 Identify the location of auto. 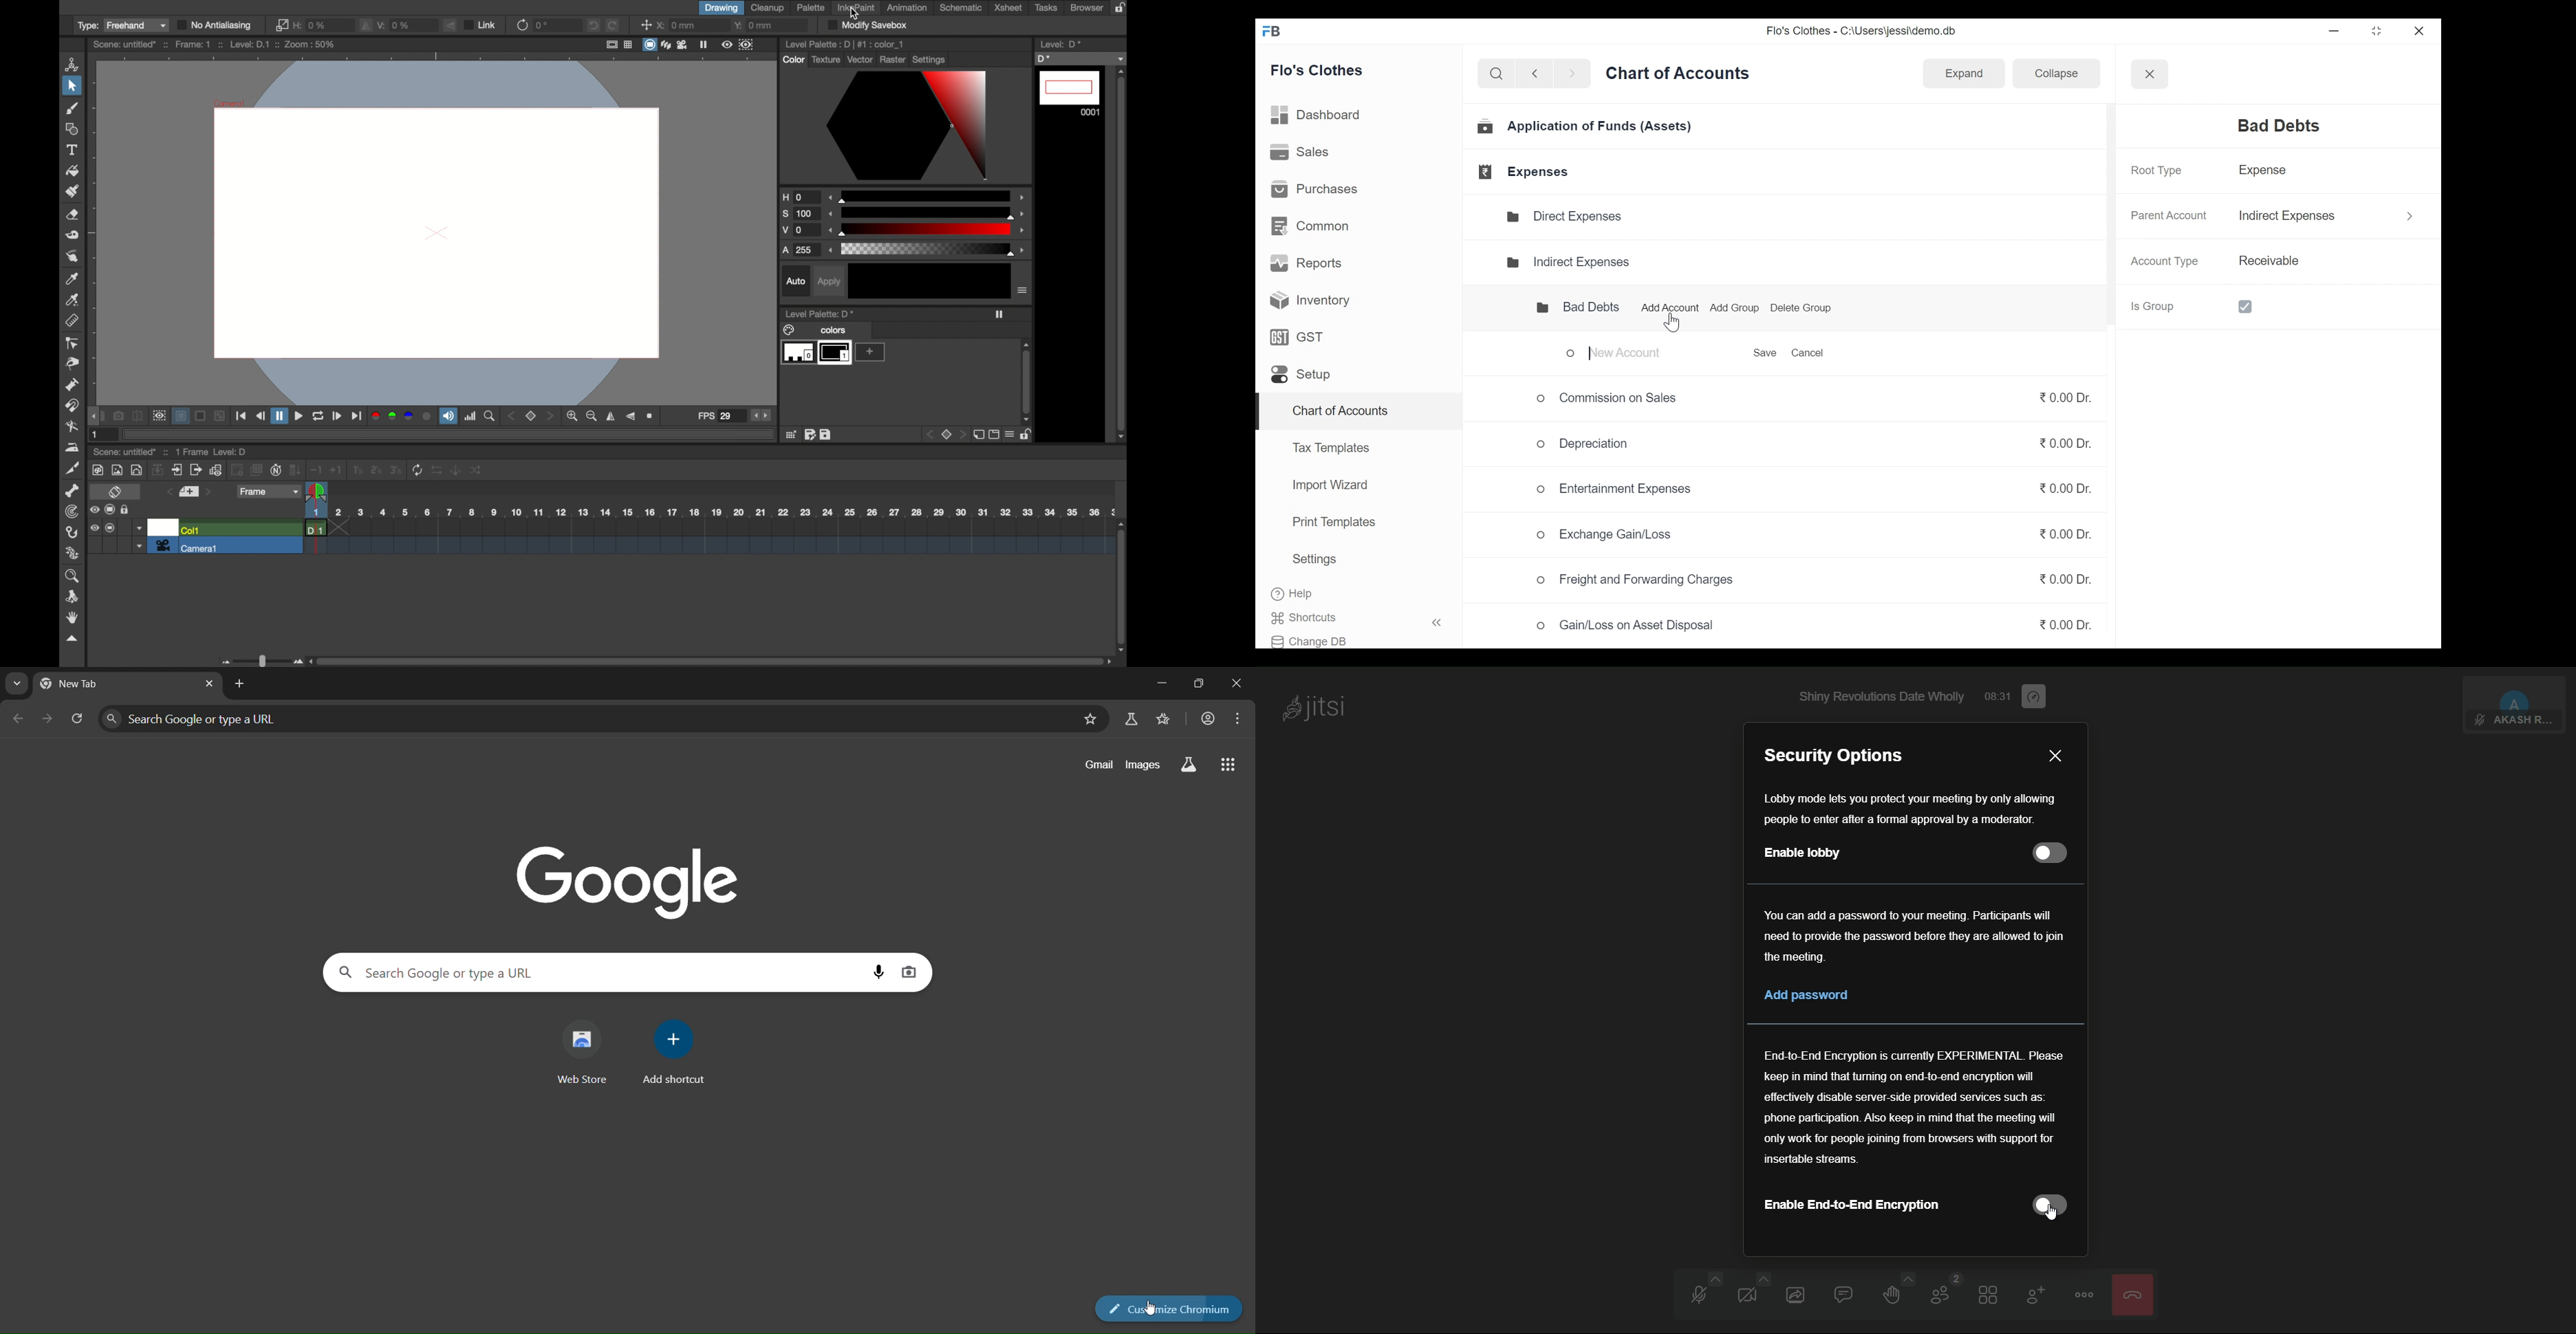
(796, 280).